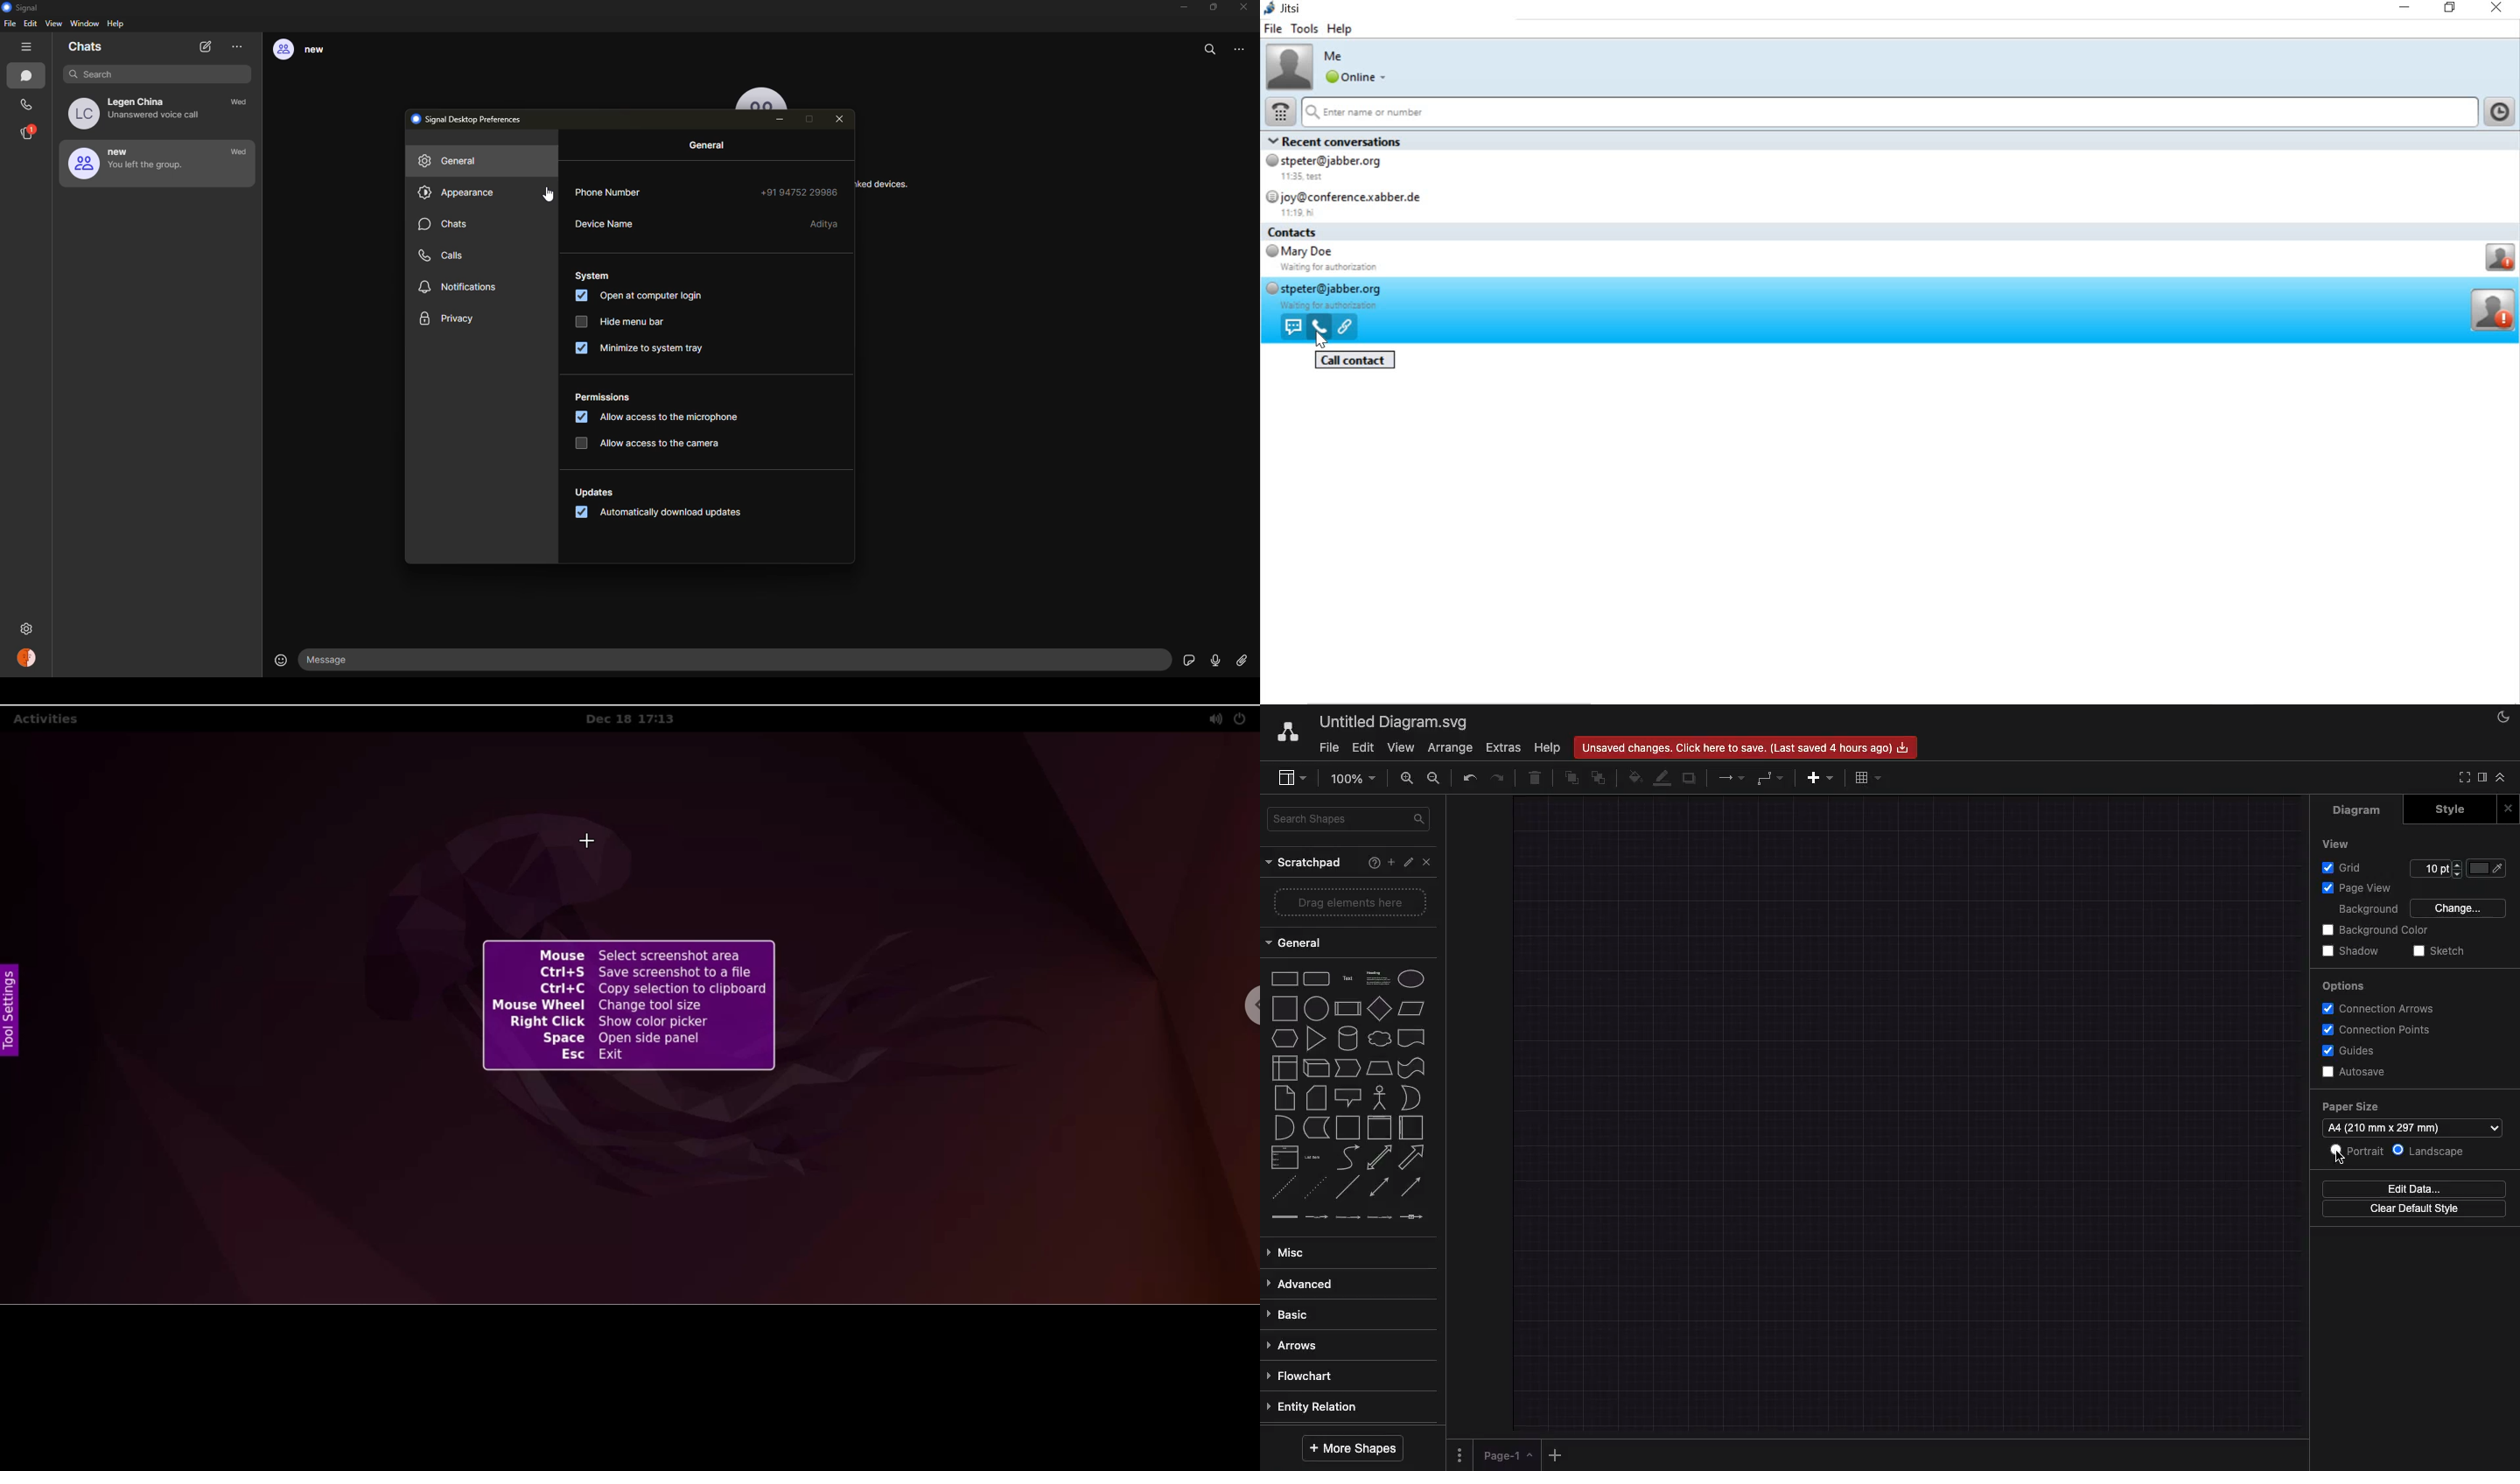 This screenshot has width=2520, height=1484. What do you see at coordinates (2357, 1153) in the screenshot?
I see `Portrait` at bounding box center [2357, 1153].